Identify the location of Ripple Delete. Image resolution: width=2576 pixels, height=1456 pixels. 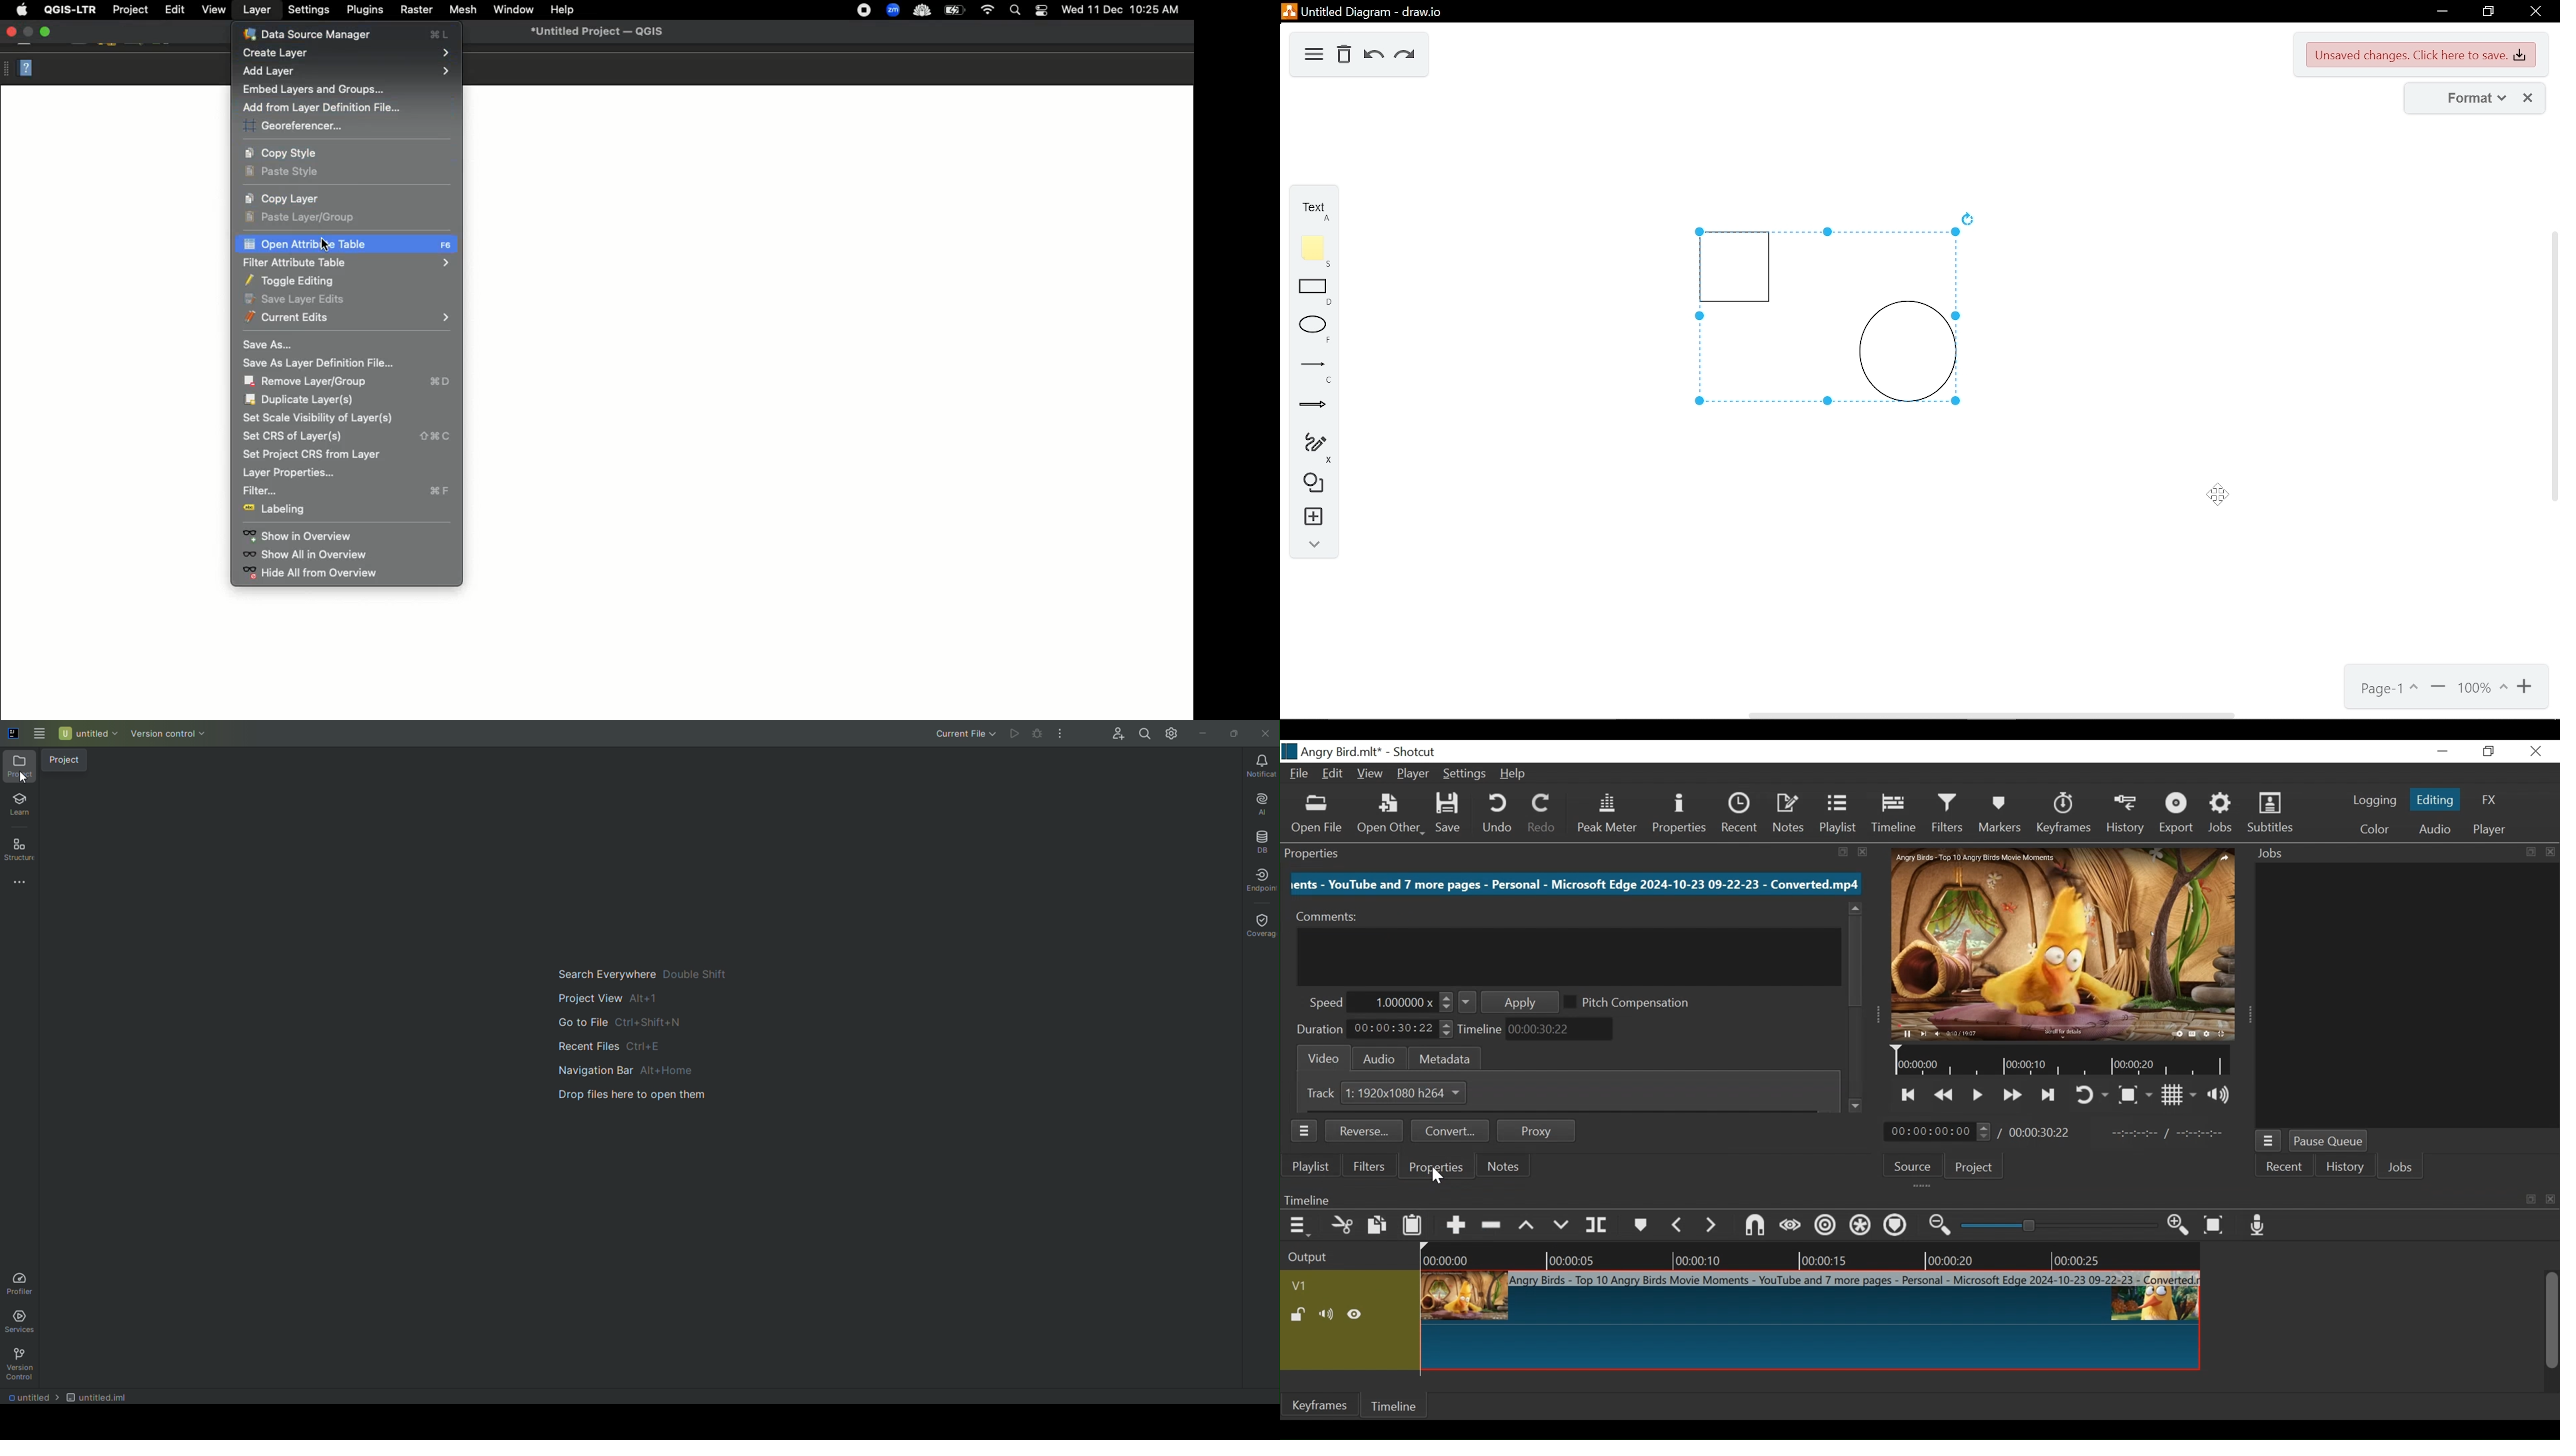
(1494, 1226).